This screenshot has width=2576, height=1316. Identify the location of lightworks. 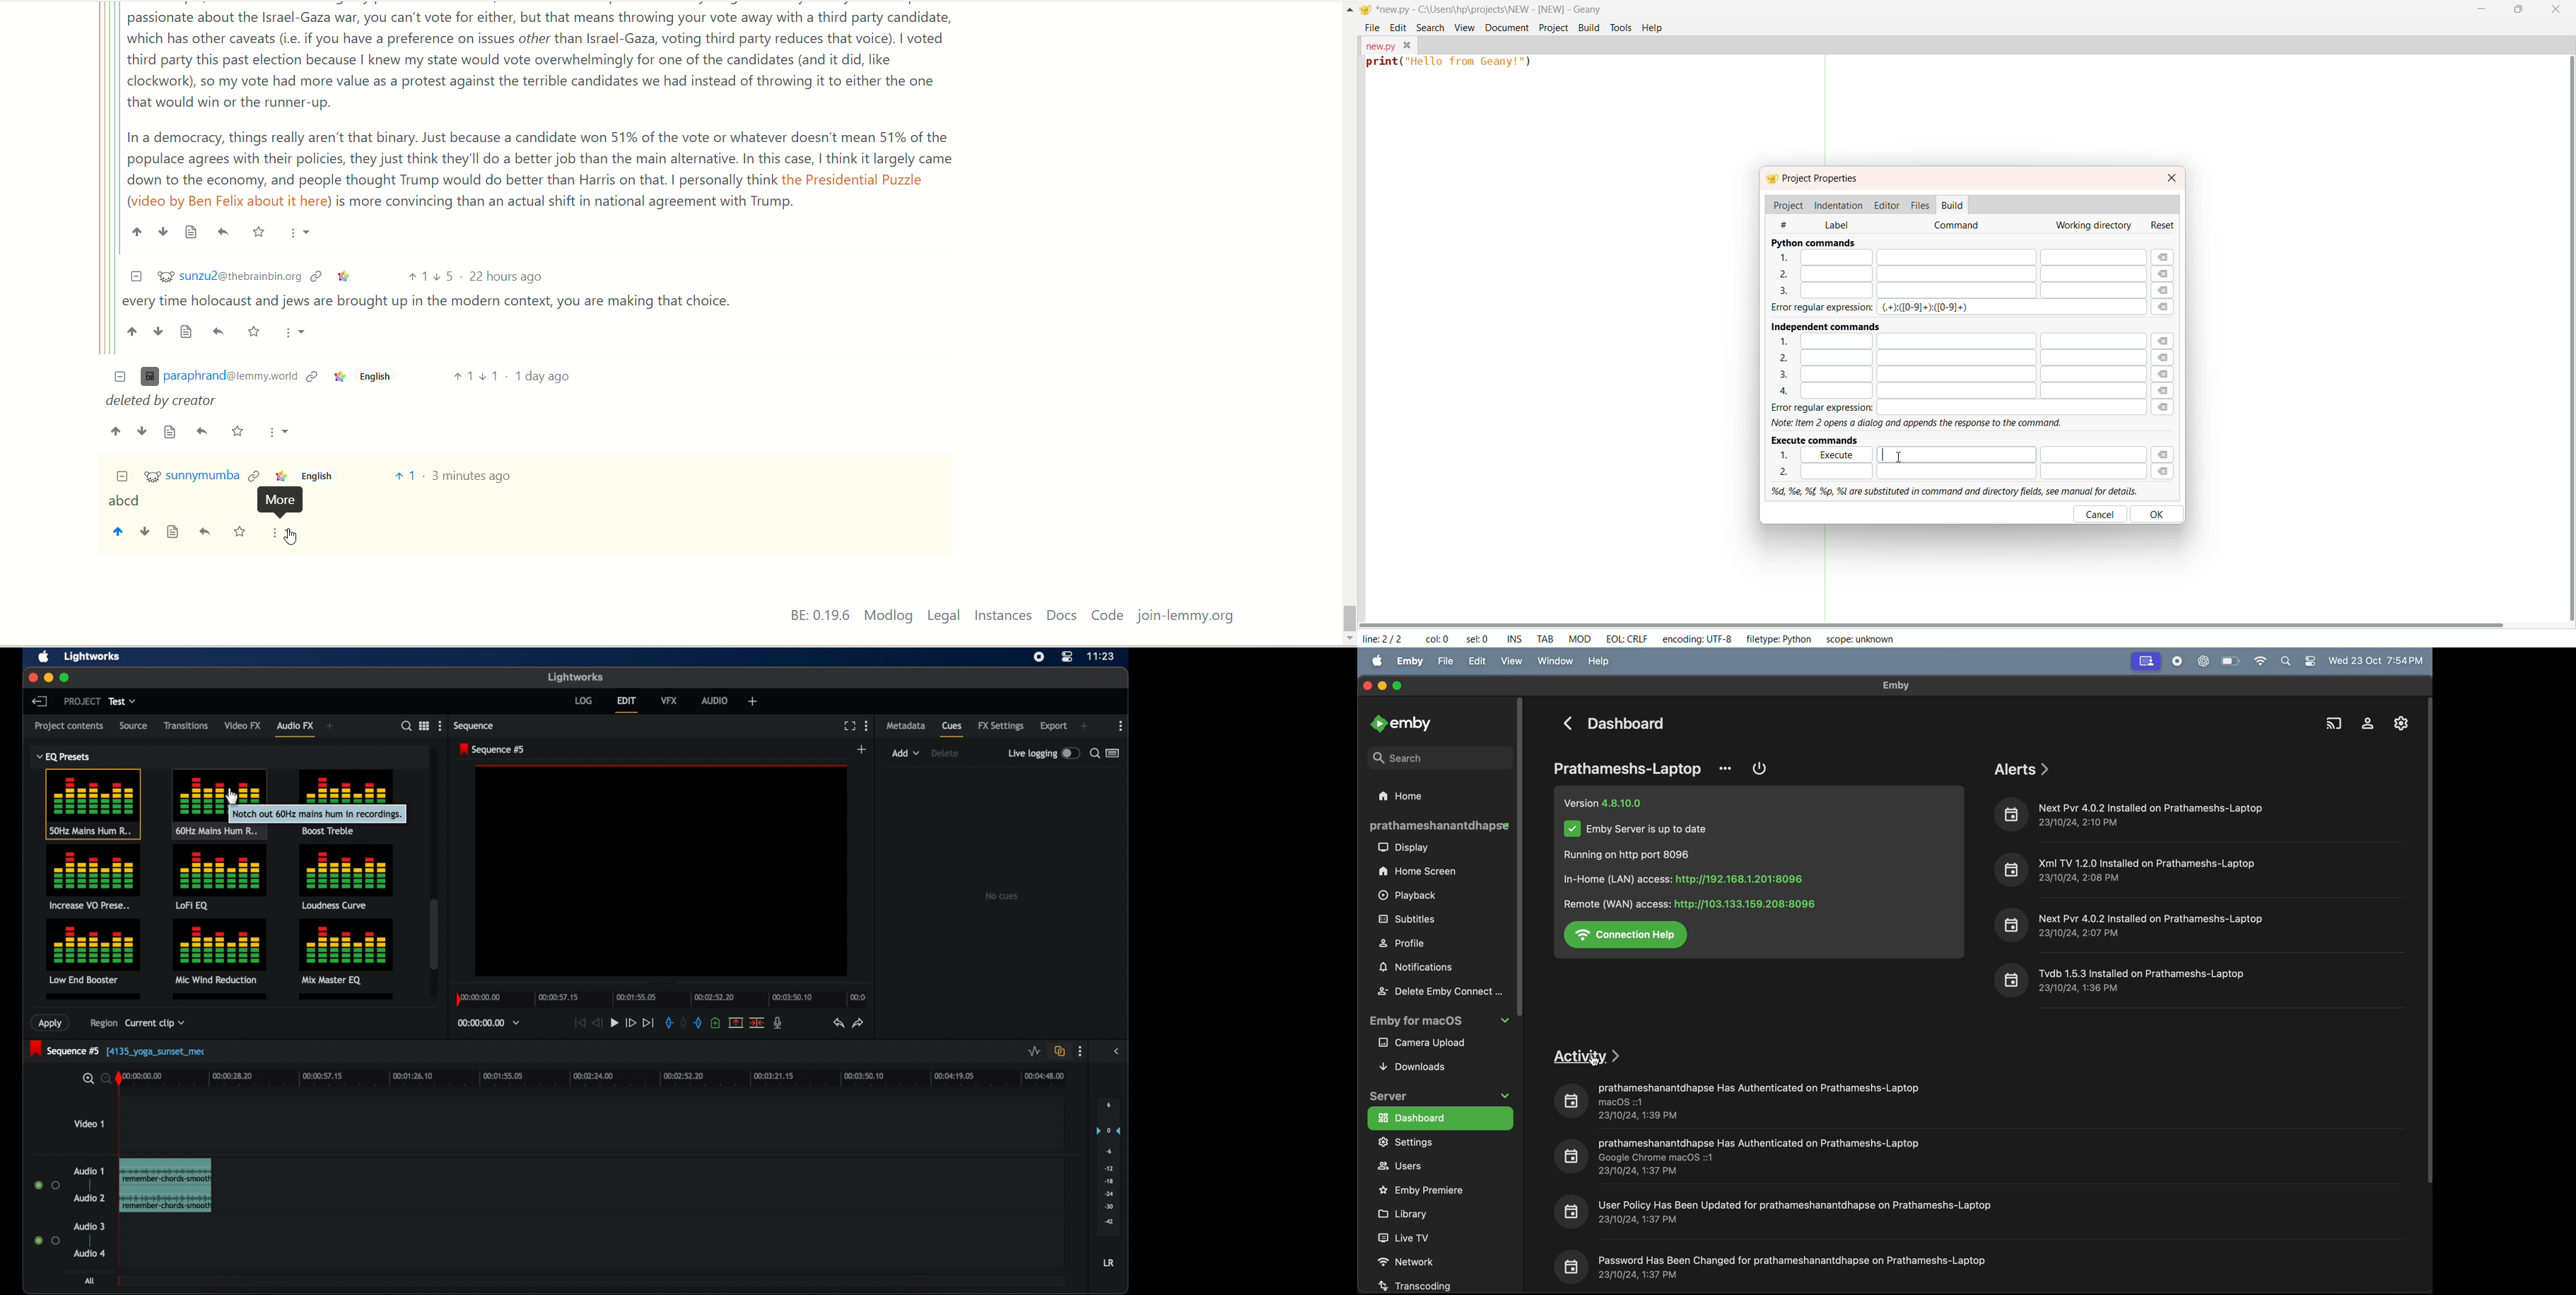
(574, 676).